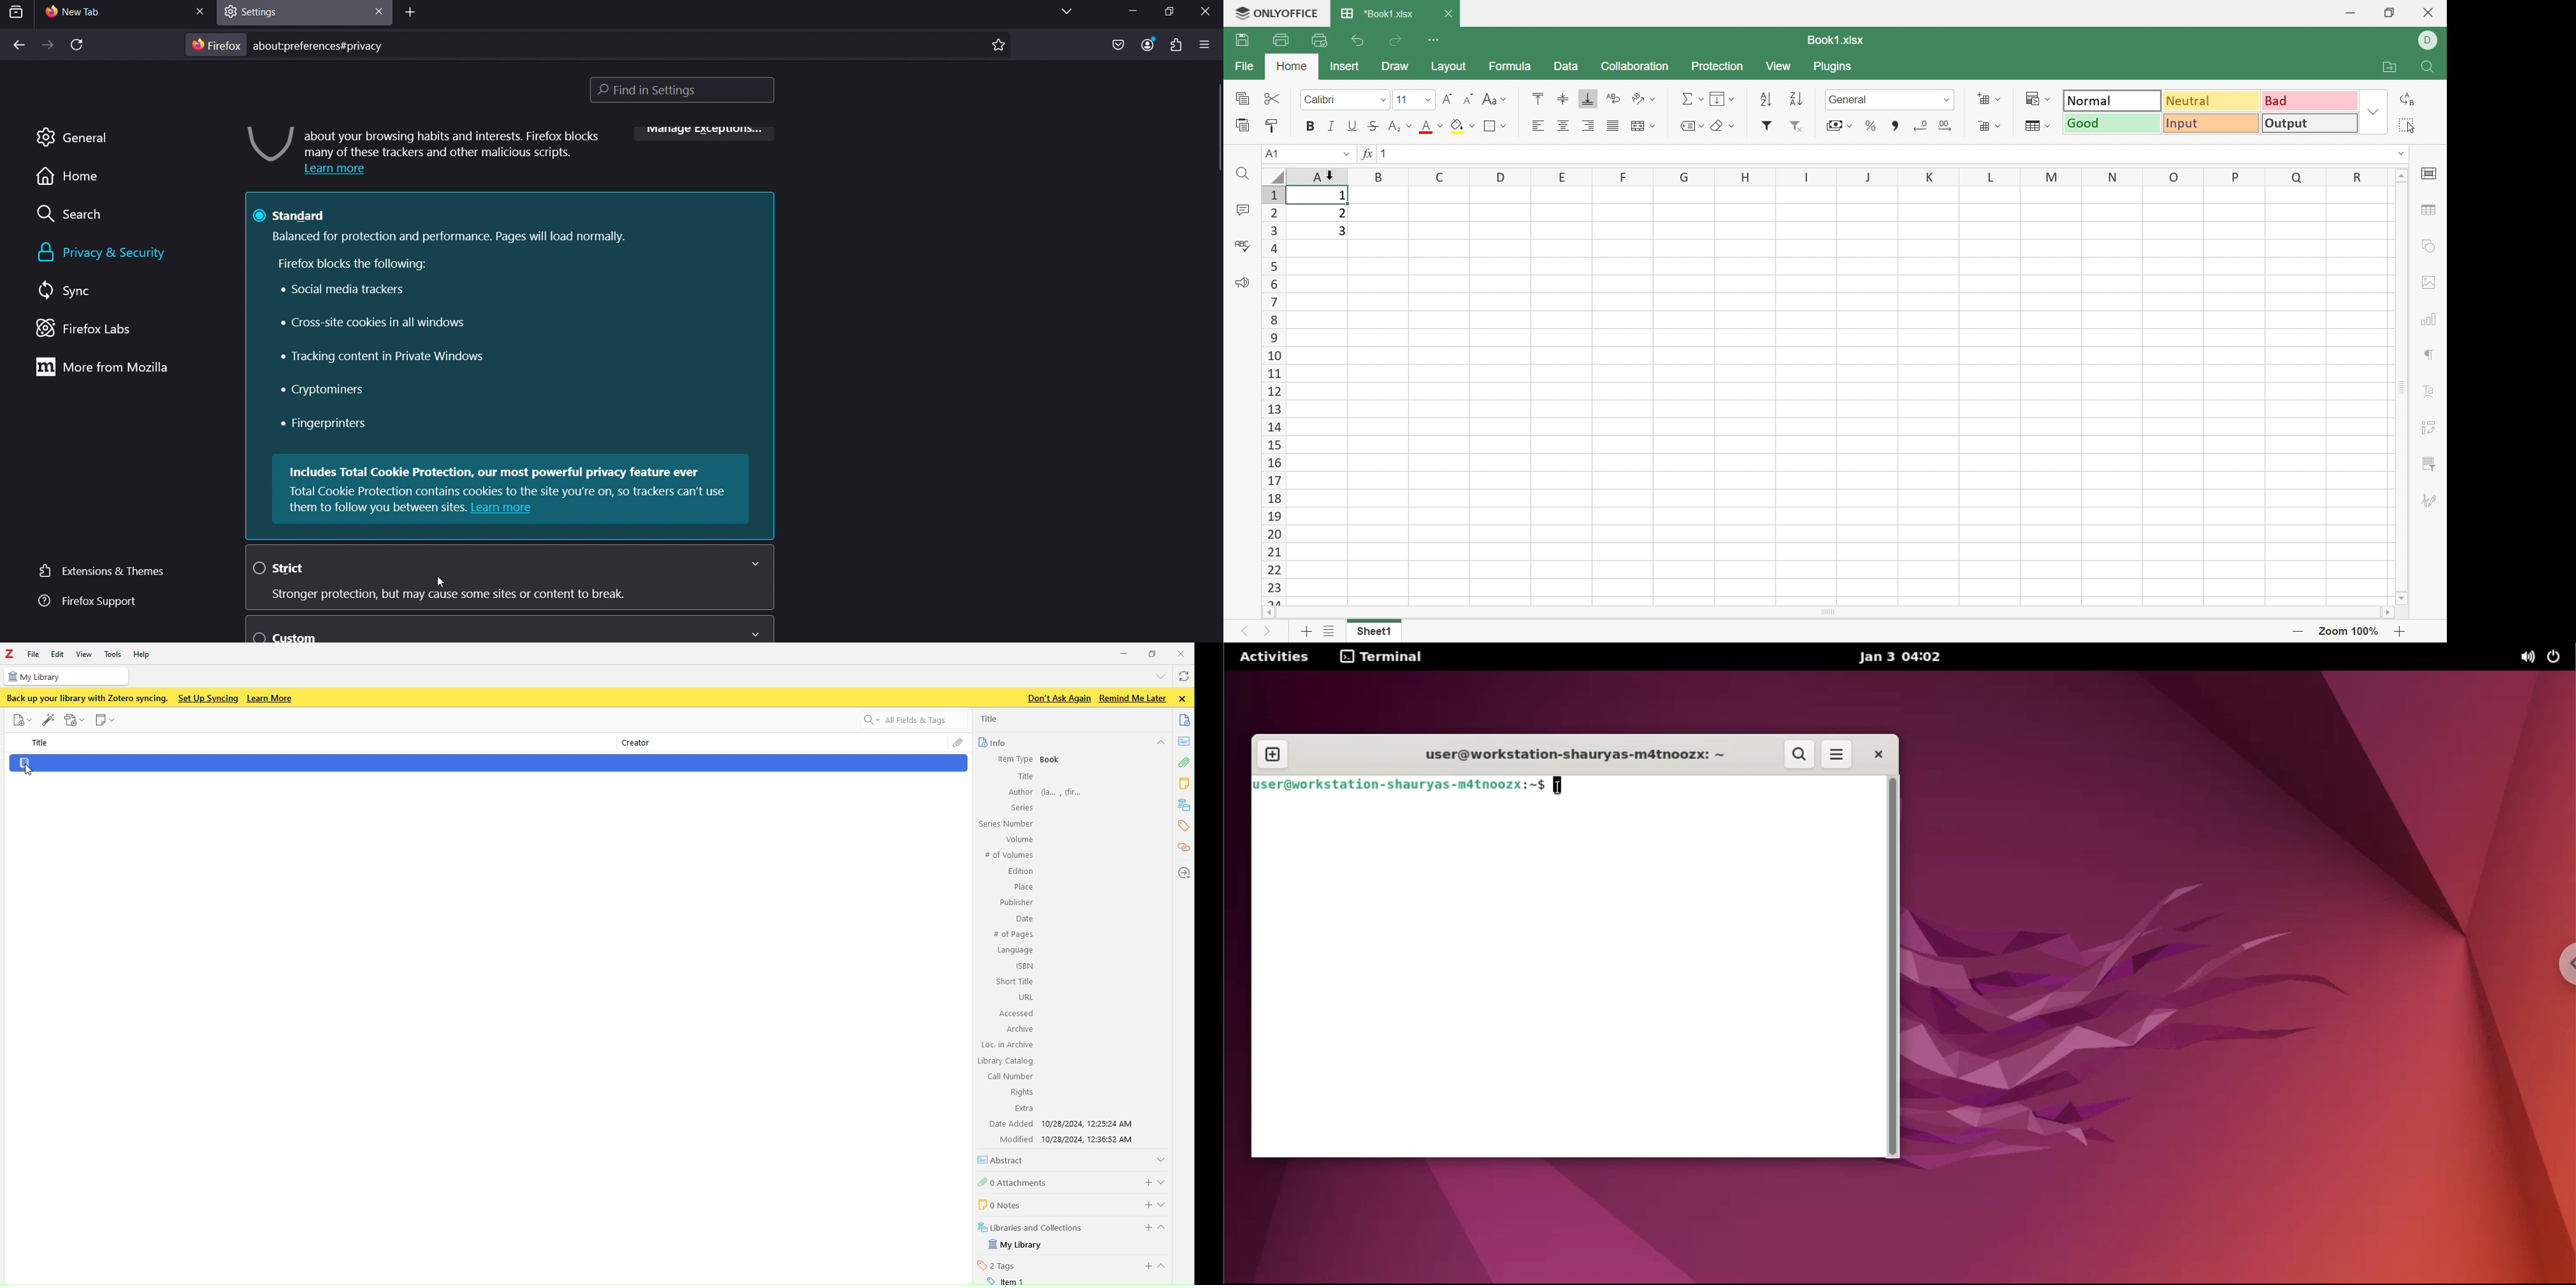  What do you see at coordinates (1564, 126) in the screenshot?
I see `Align middle` at bounding box center [1564, 126].